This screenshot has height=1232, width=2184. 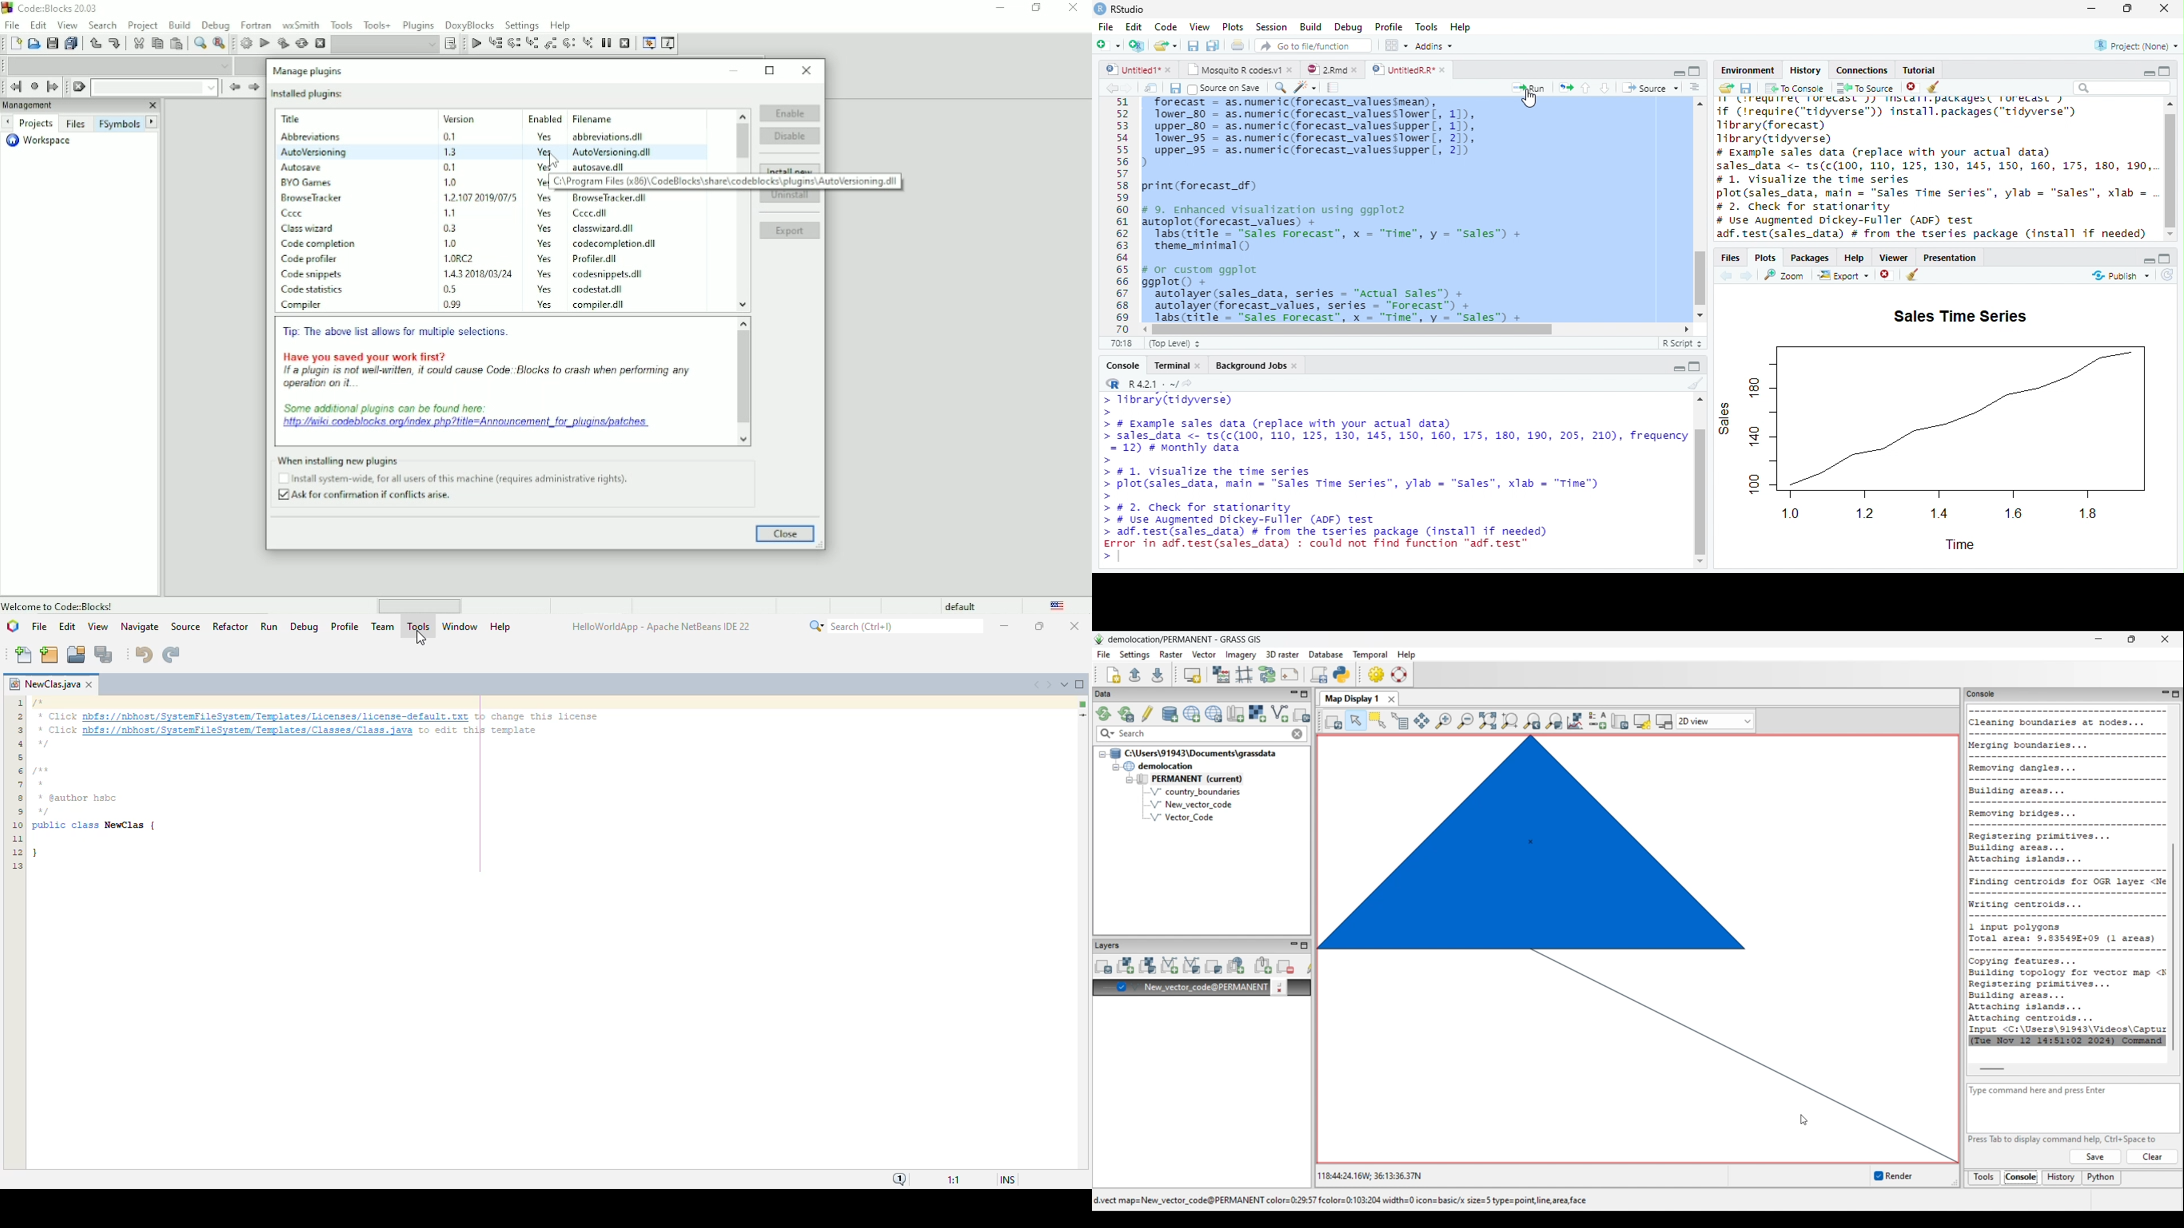 What do you see at coordinates (1278, 88) in the screenshot?
I see `Find/Replace` at bounding box center [1278, 88].